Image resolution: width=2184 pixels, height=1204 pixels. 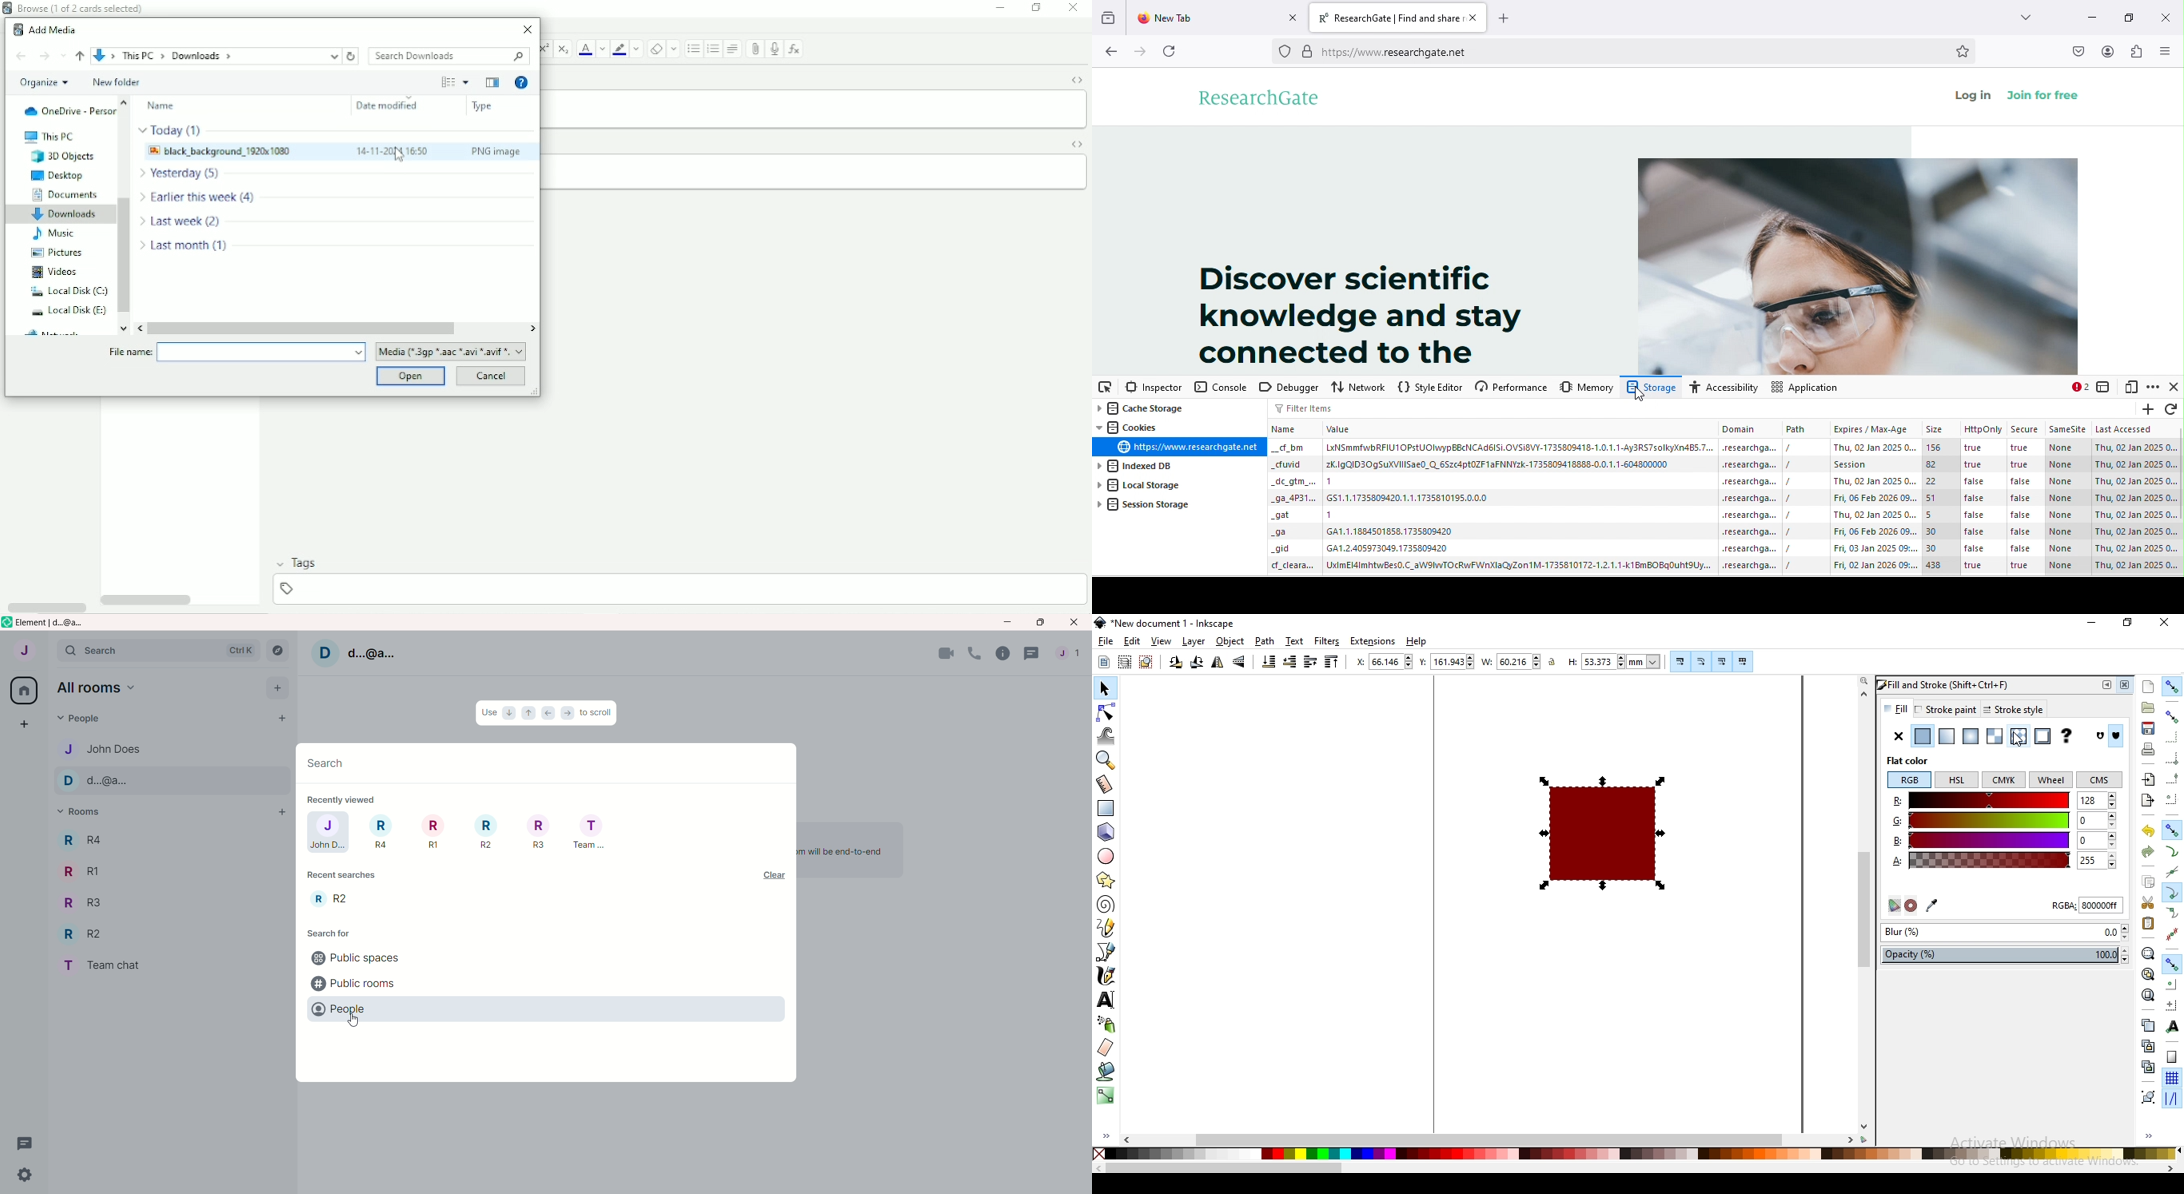 What do you see at coordinates (126, 352) in the screenshot?
I see `file name` at bounding box center [126, 352].